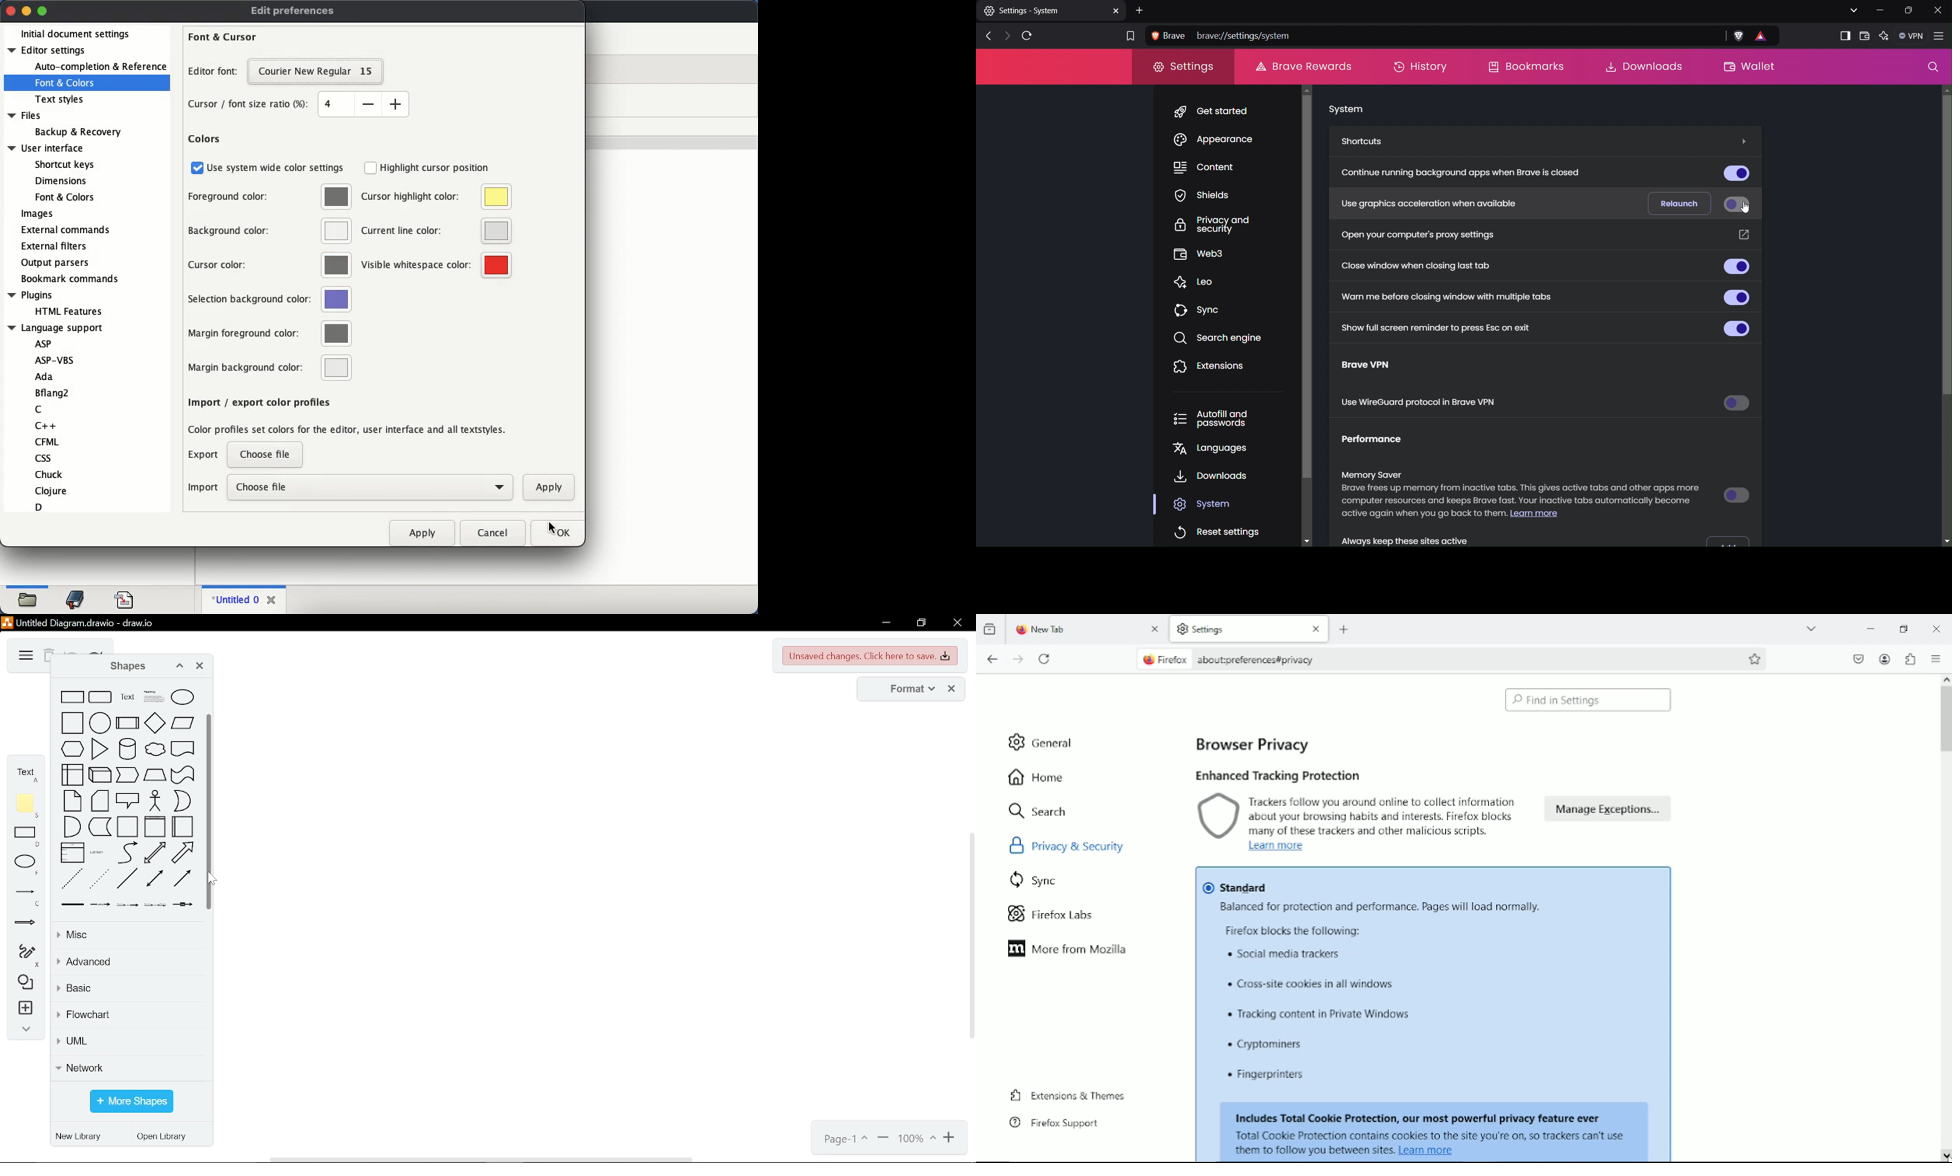 This screenshot has width=1960, height=1176. Describe the element at coordinates (57, 263) in the screenshot. I see `output parsers` at that location.